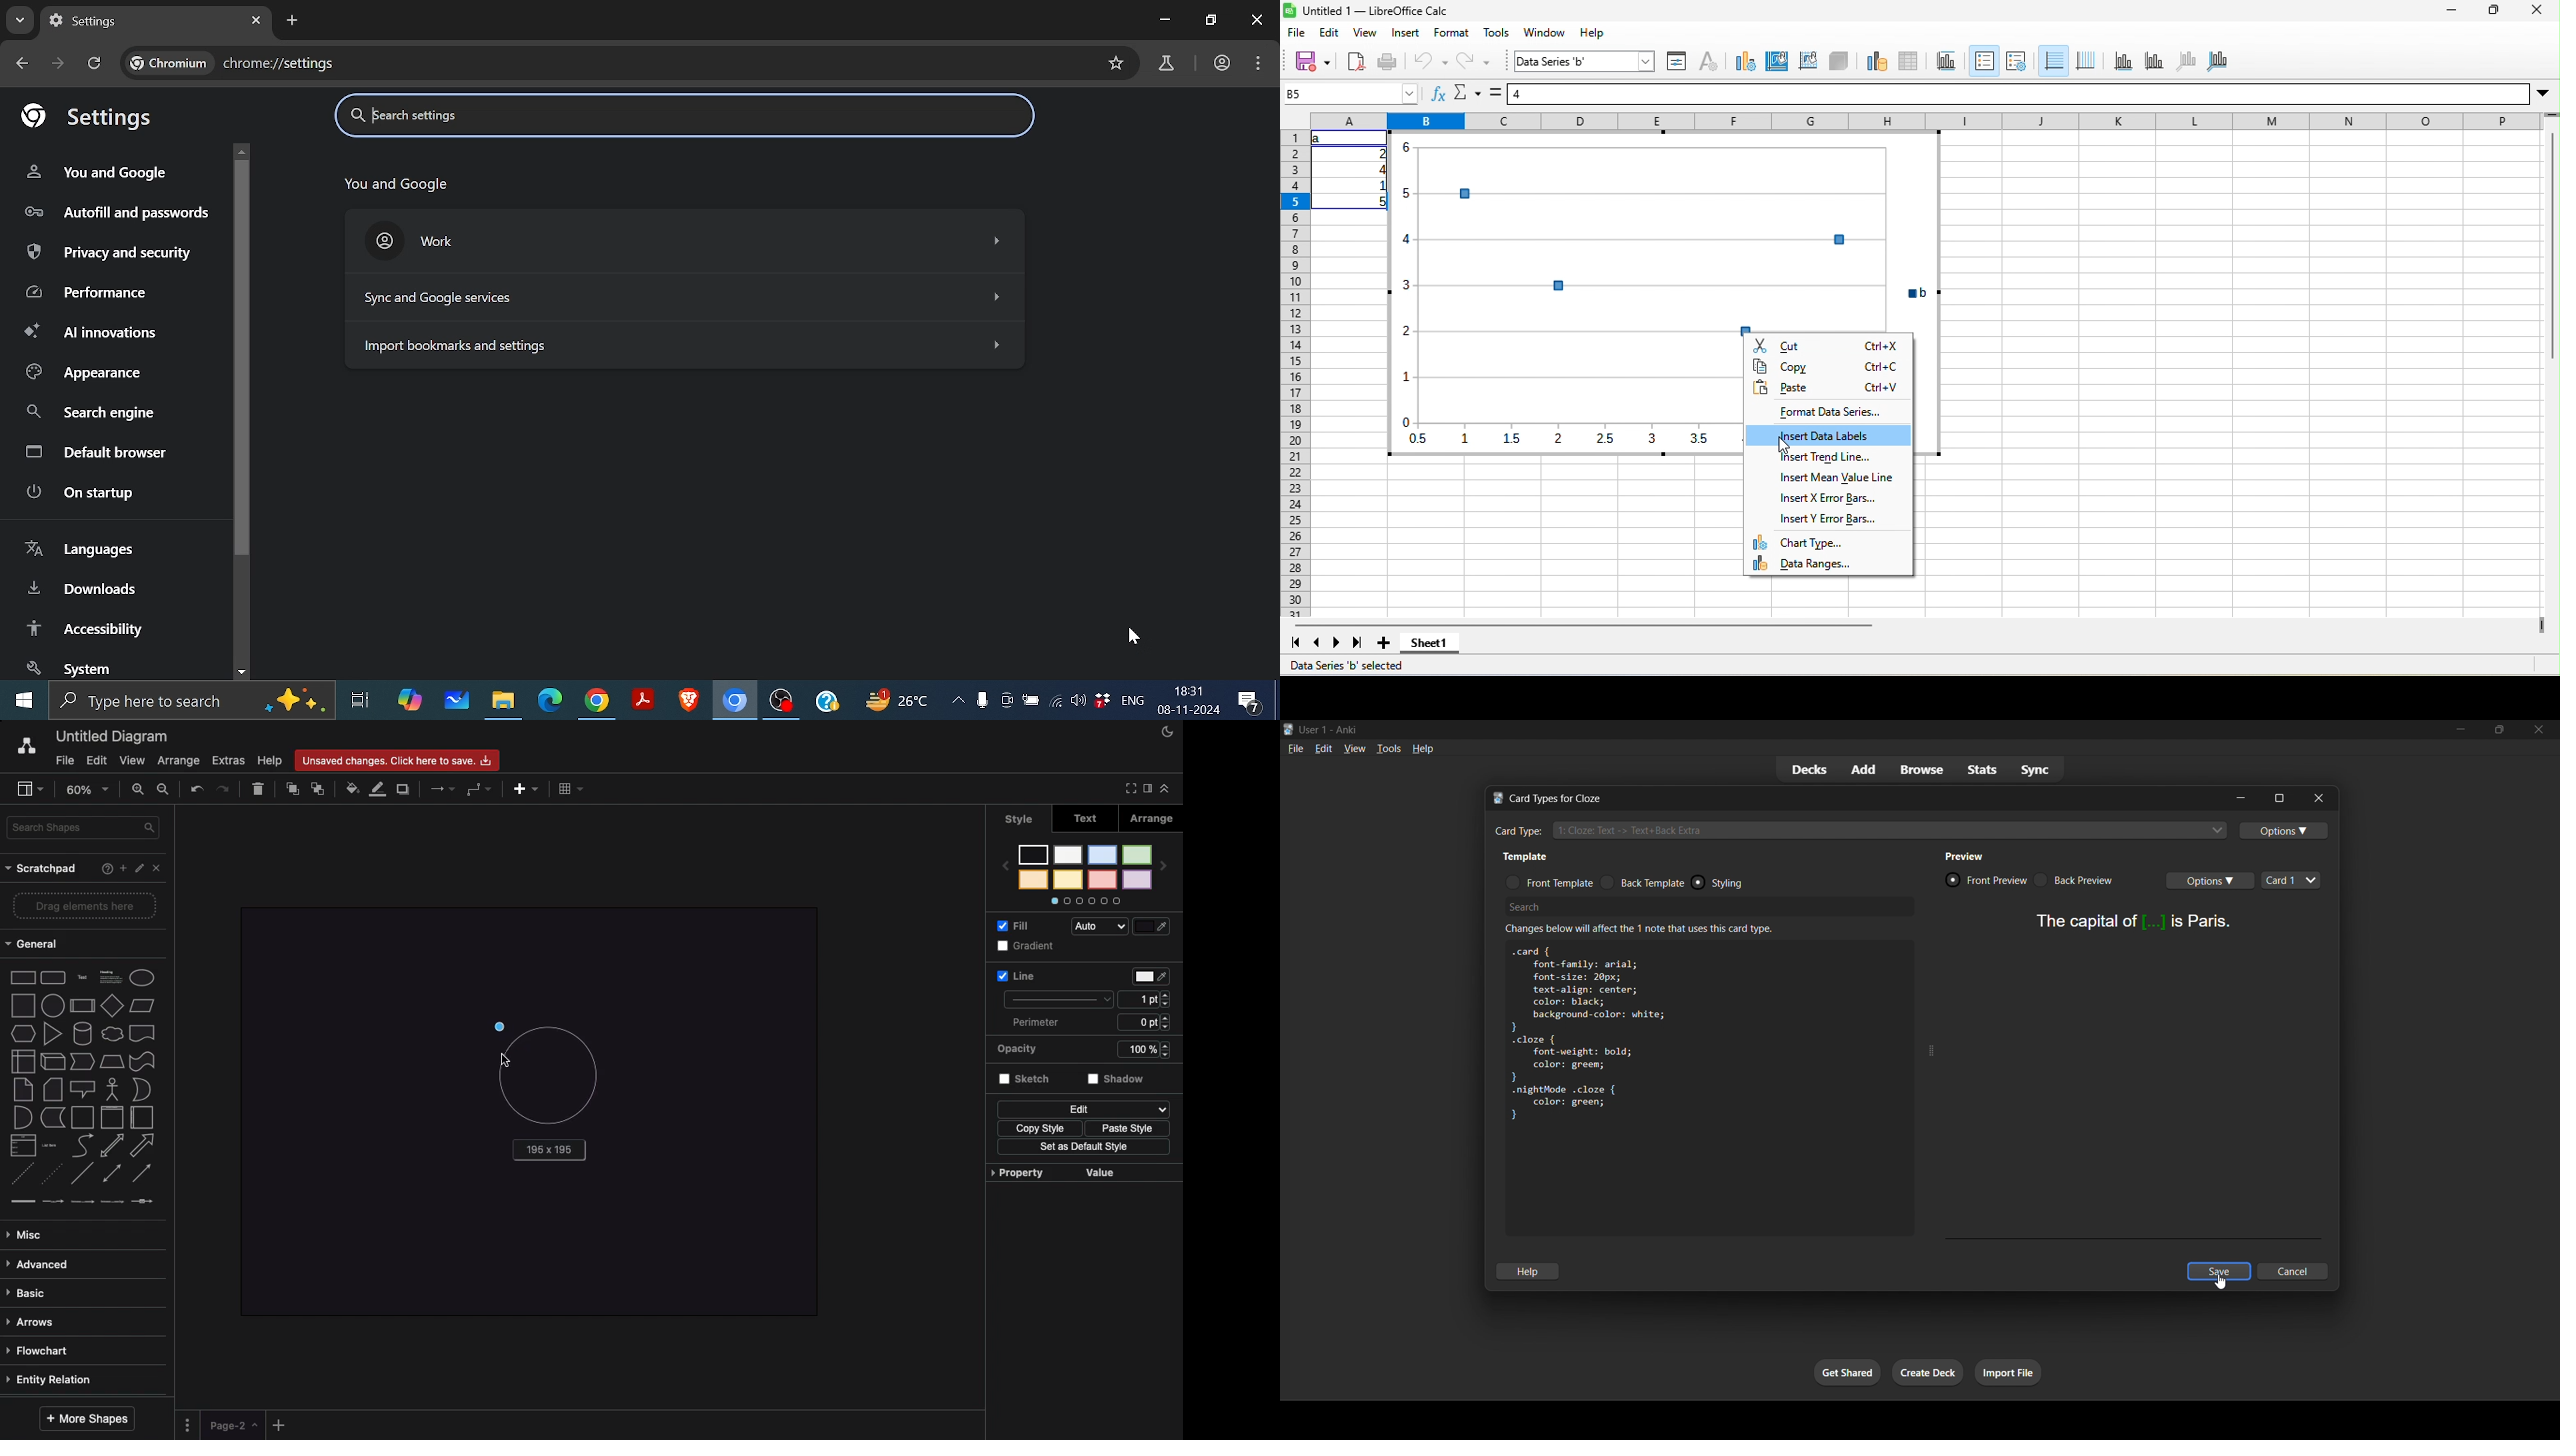  What do you see at coordinates (1379, 170) in the screenshot?
I see `4` at bounding box center [1379, 170].